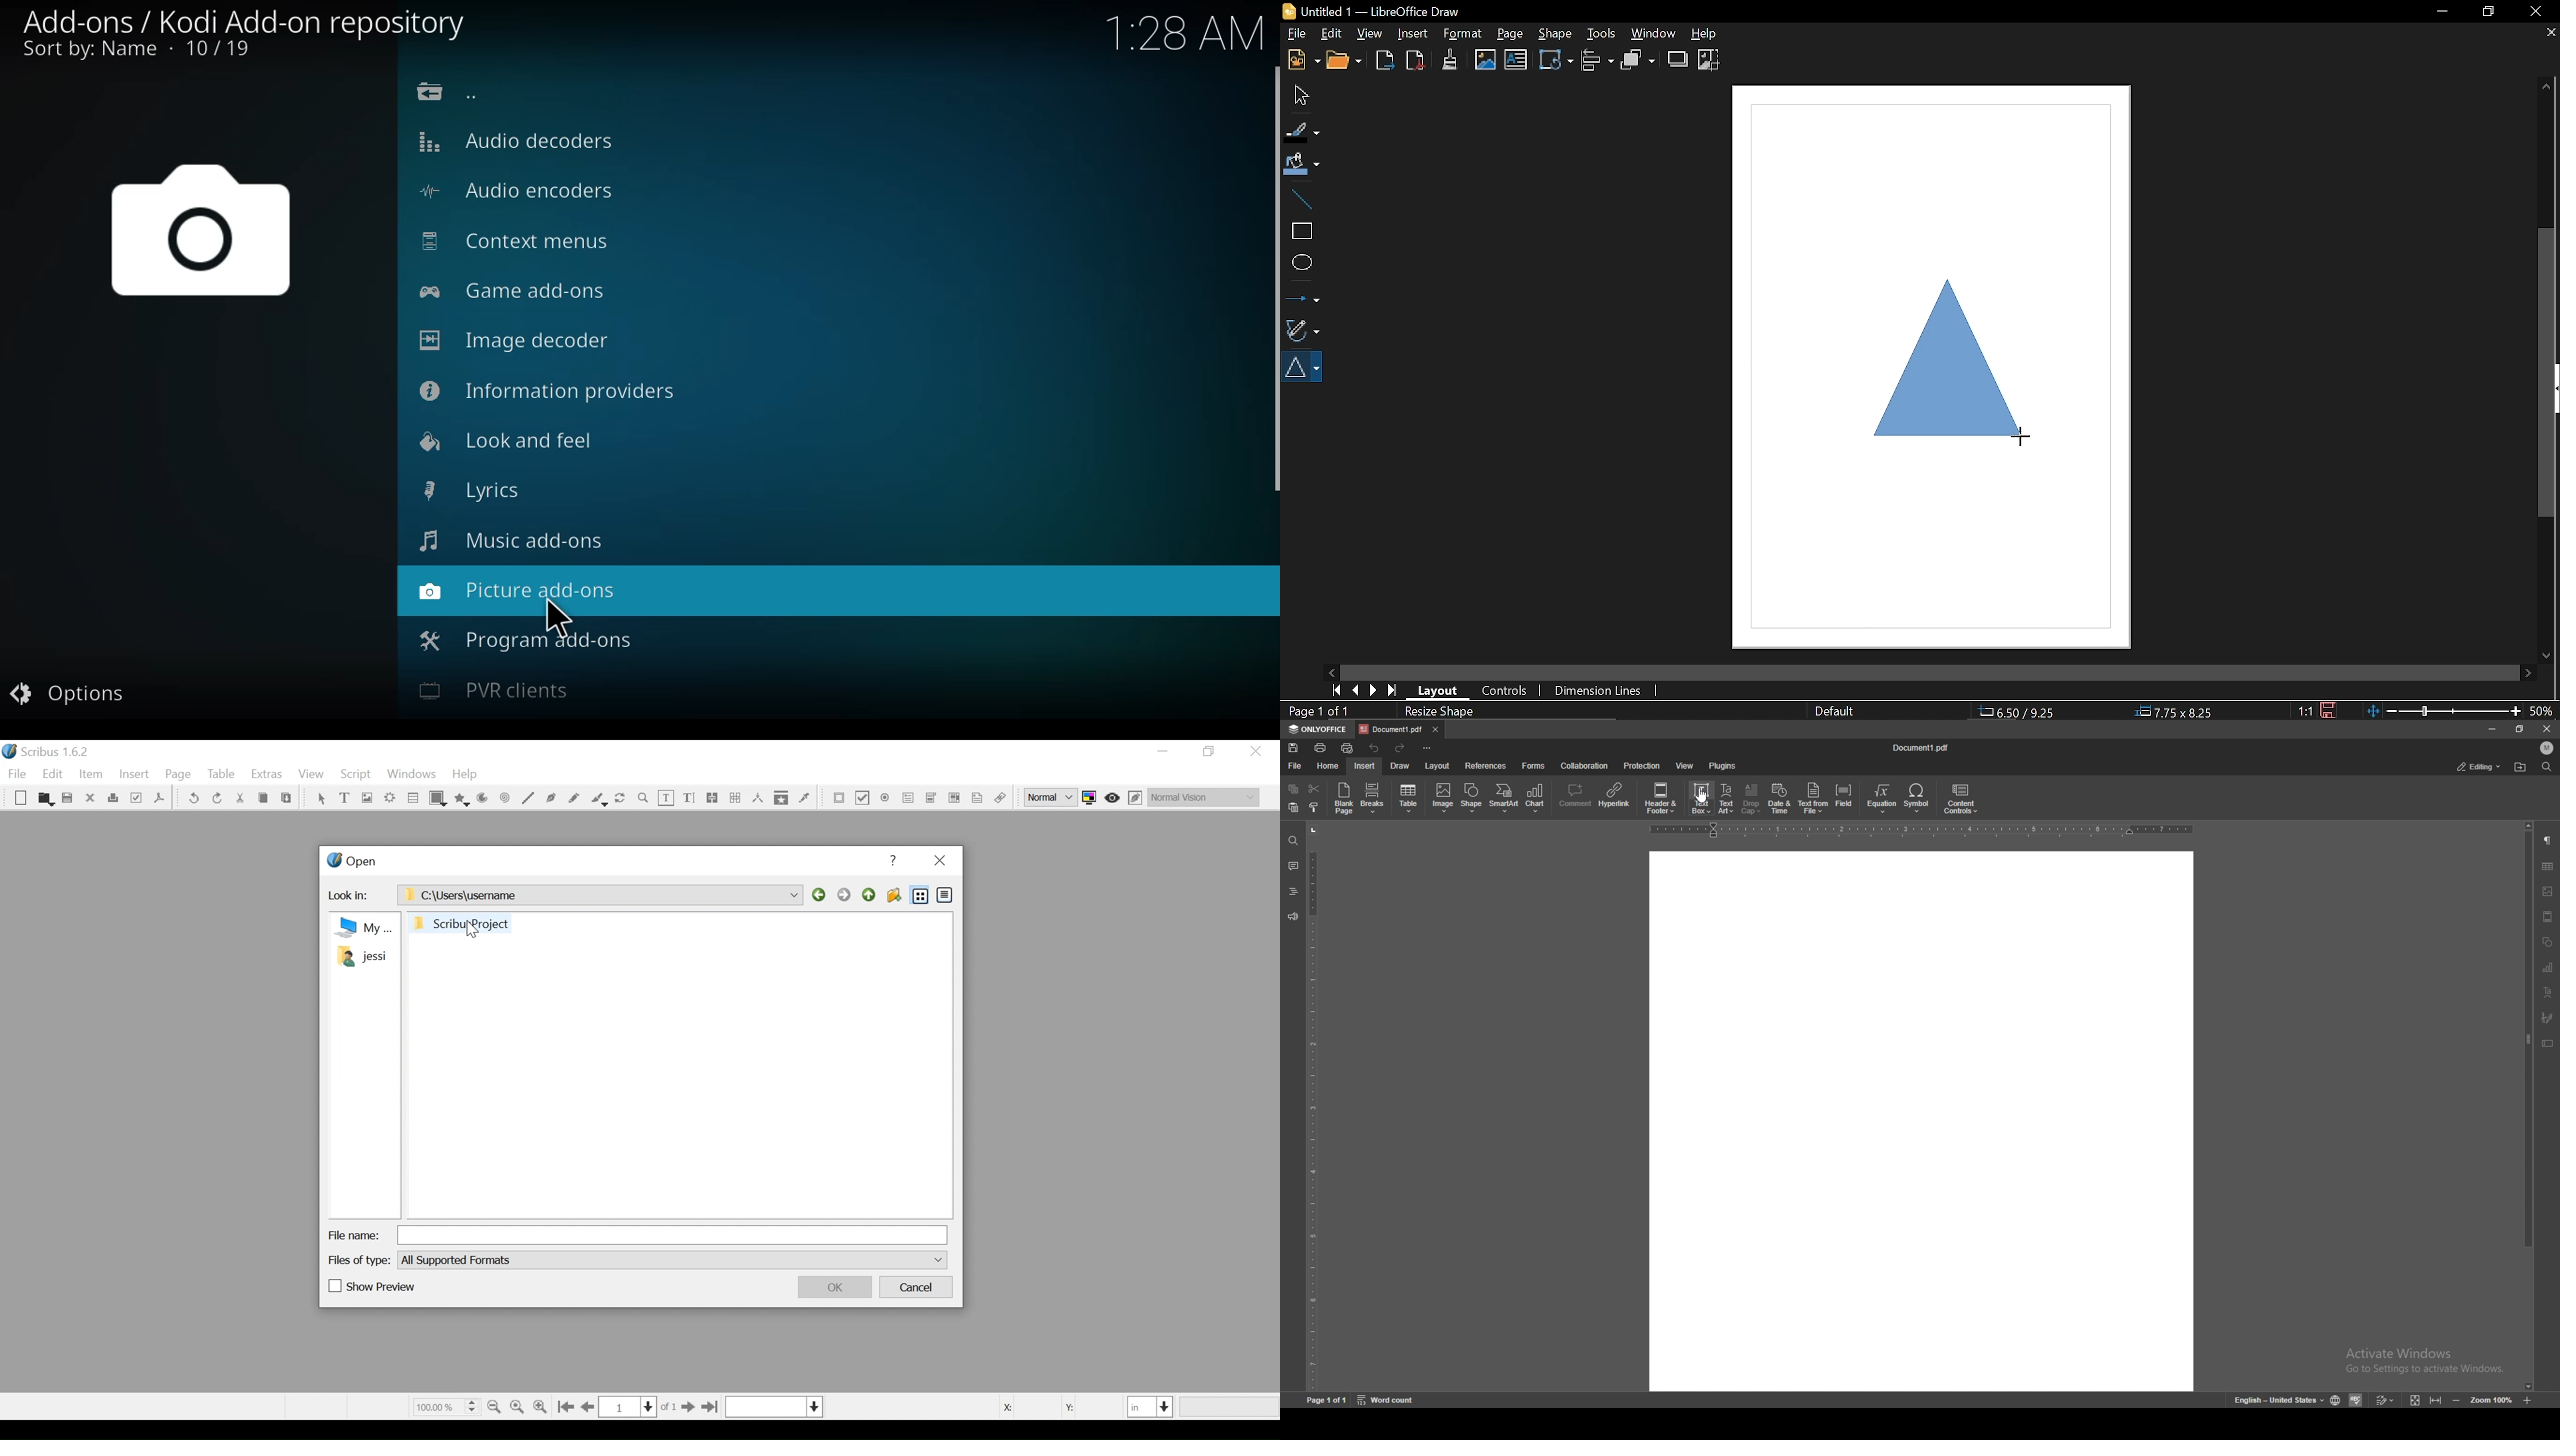 The width and height of the screenshot is (2576, 1456). What do you see at coordinates (113, 799) in the screenshot?
I see `Print` at bounding box center [113, 799].